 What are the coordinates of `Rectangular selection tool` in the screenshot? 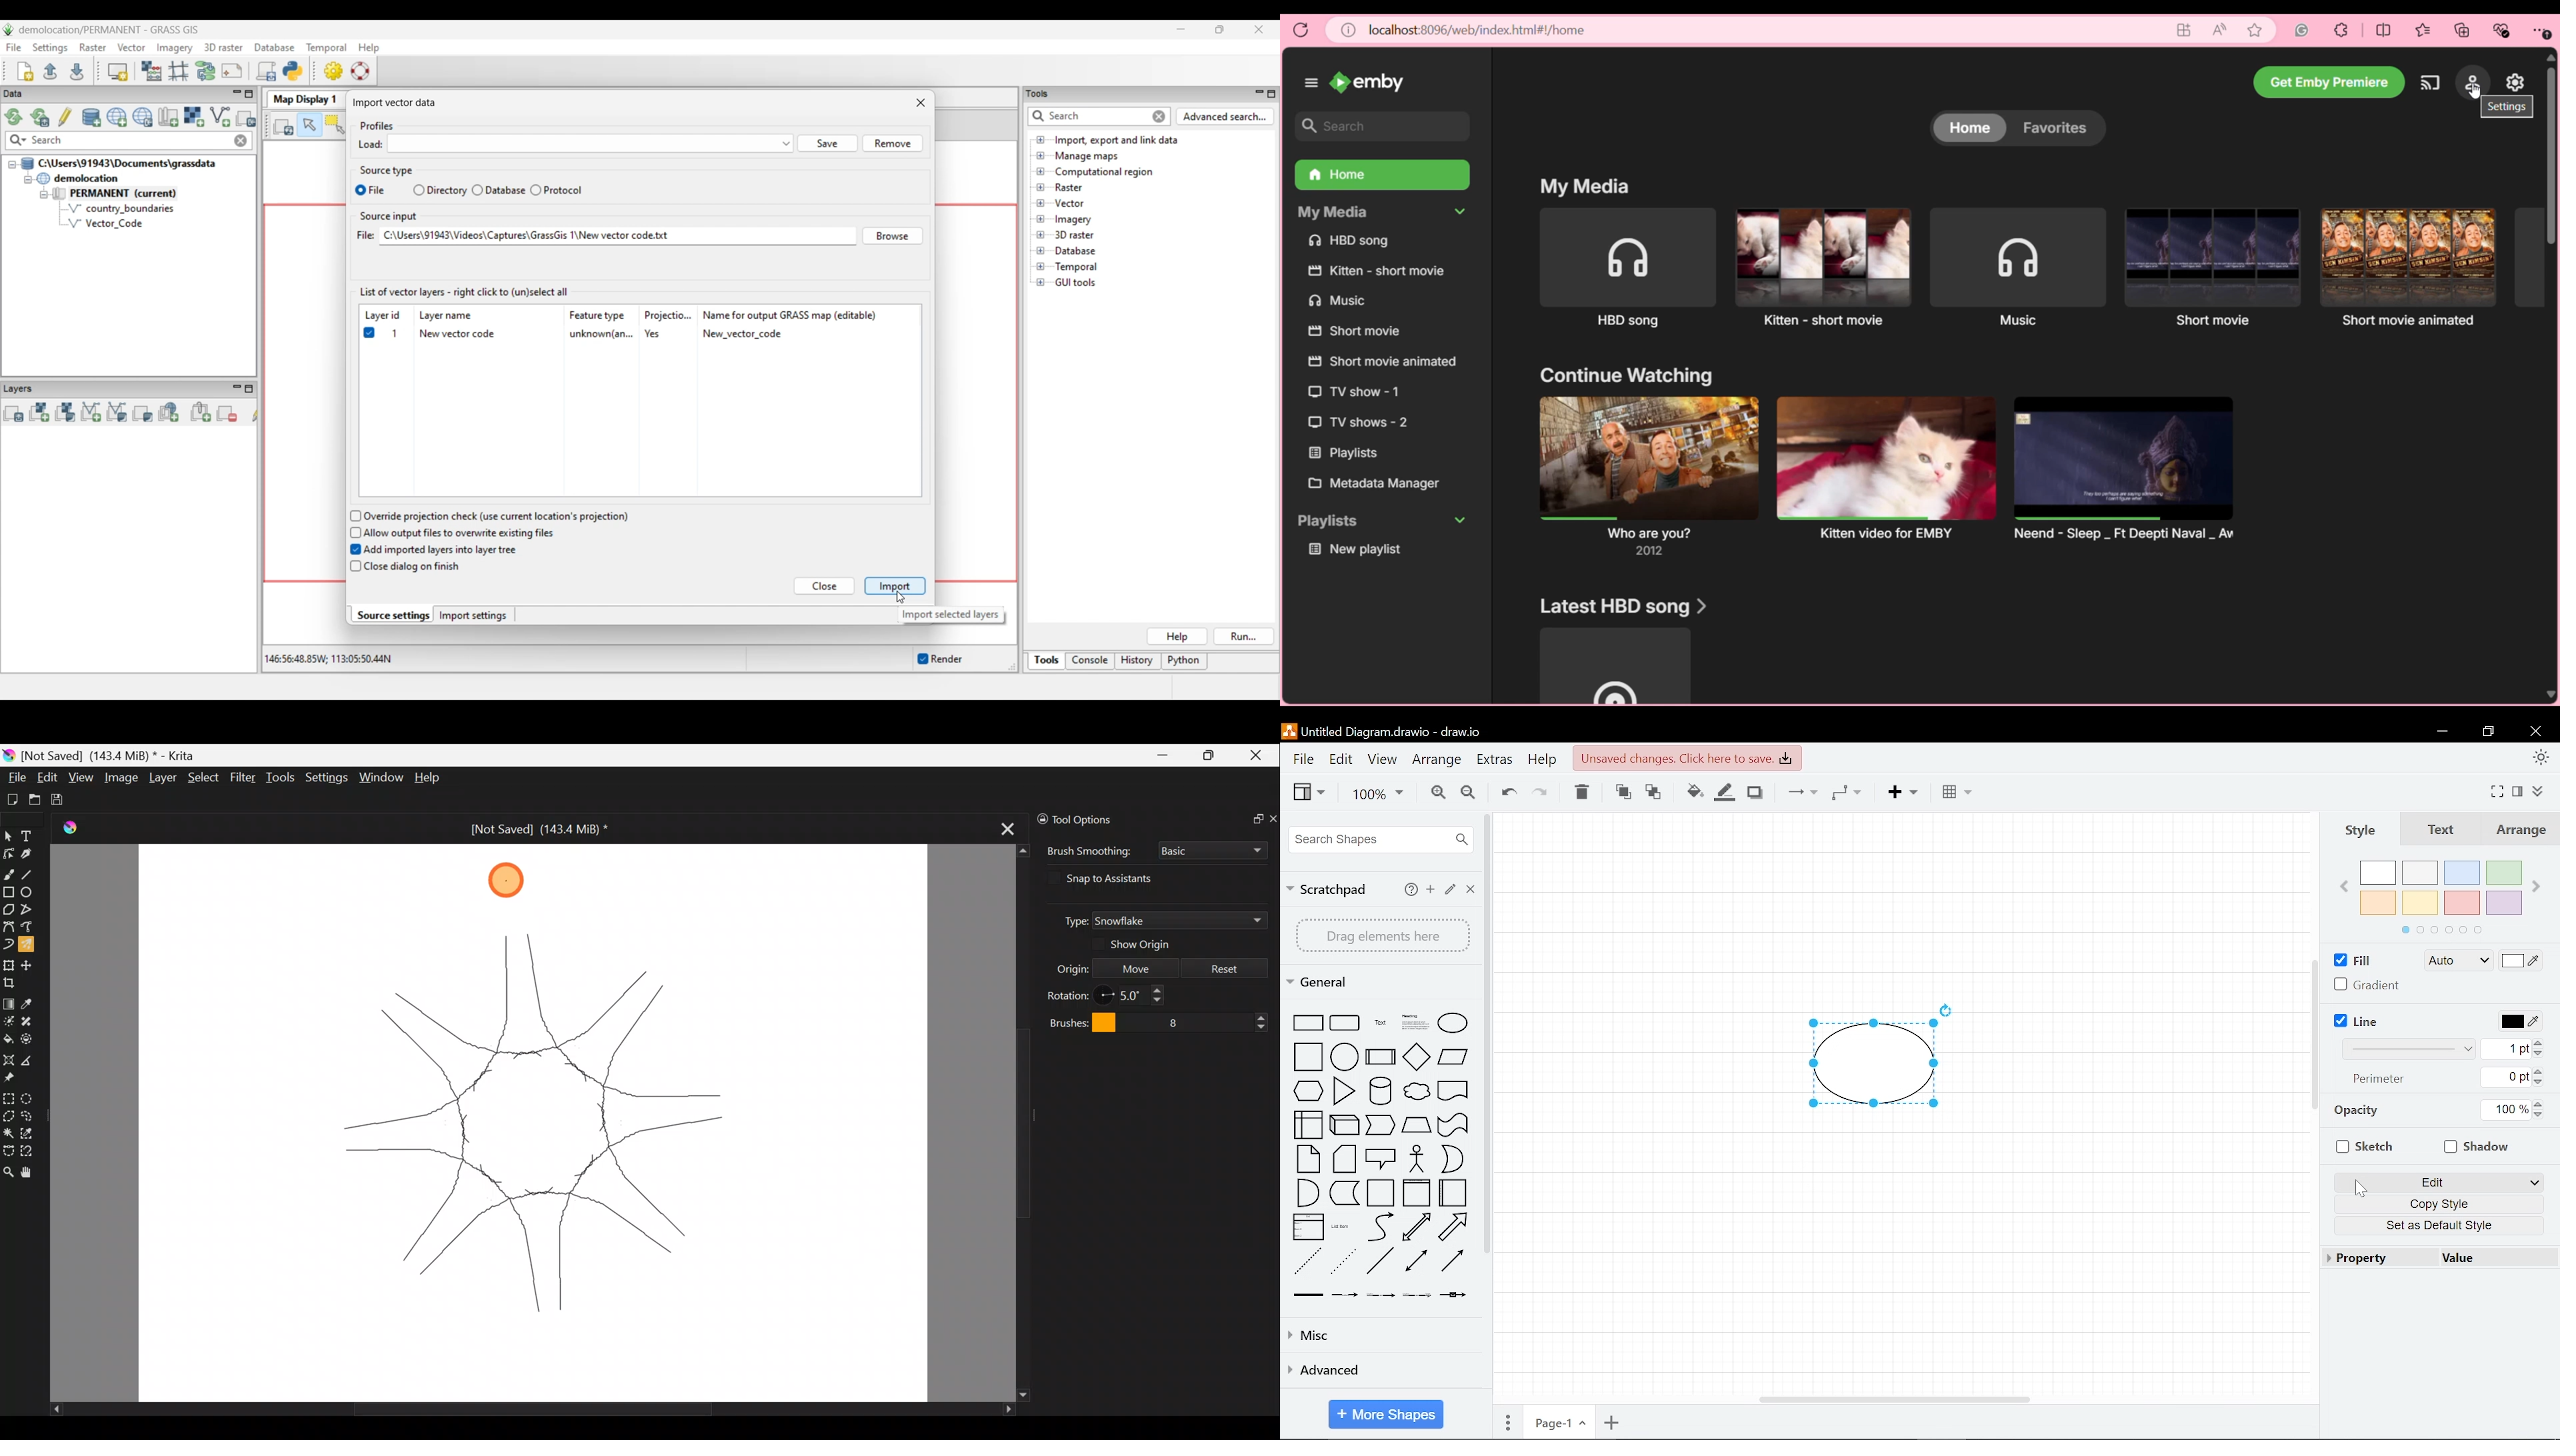 It's located at (8, 1097).